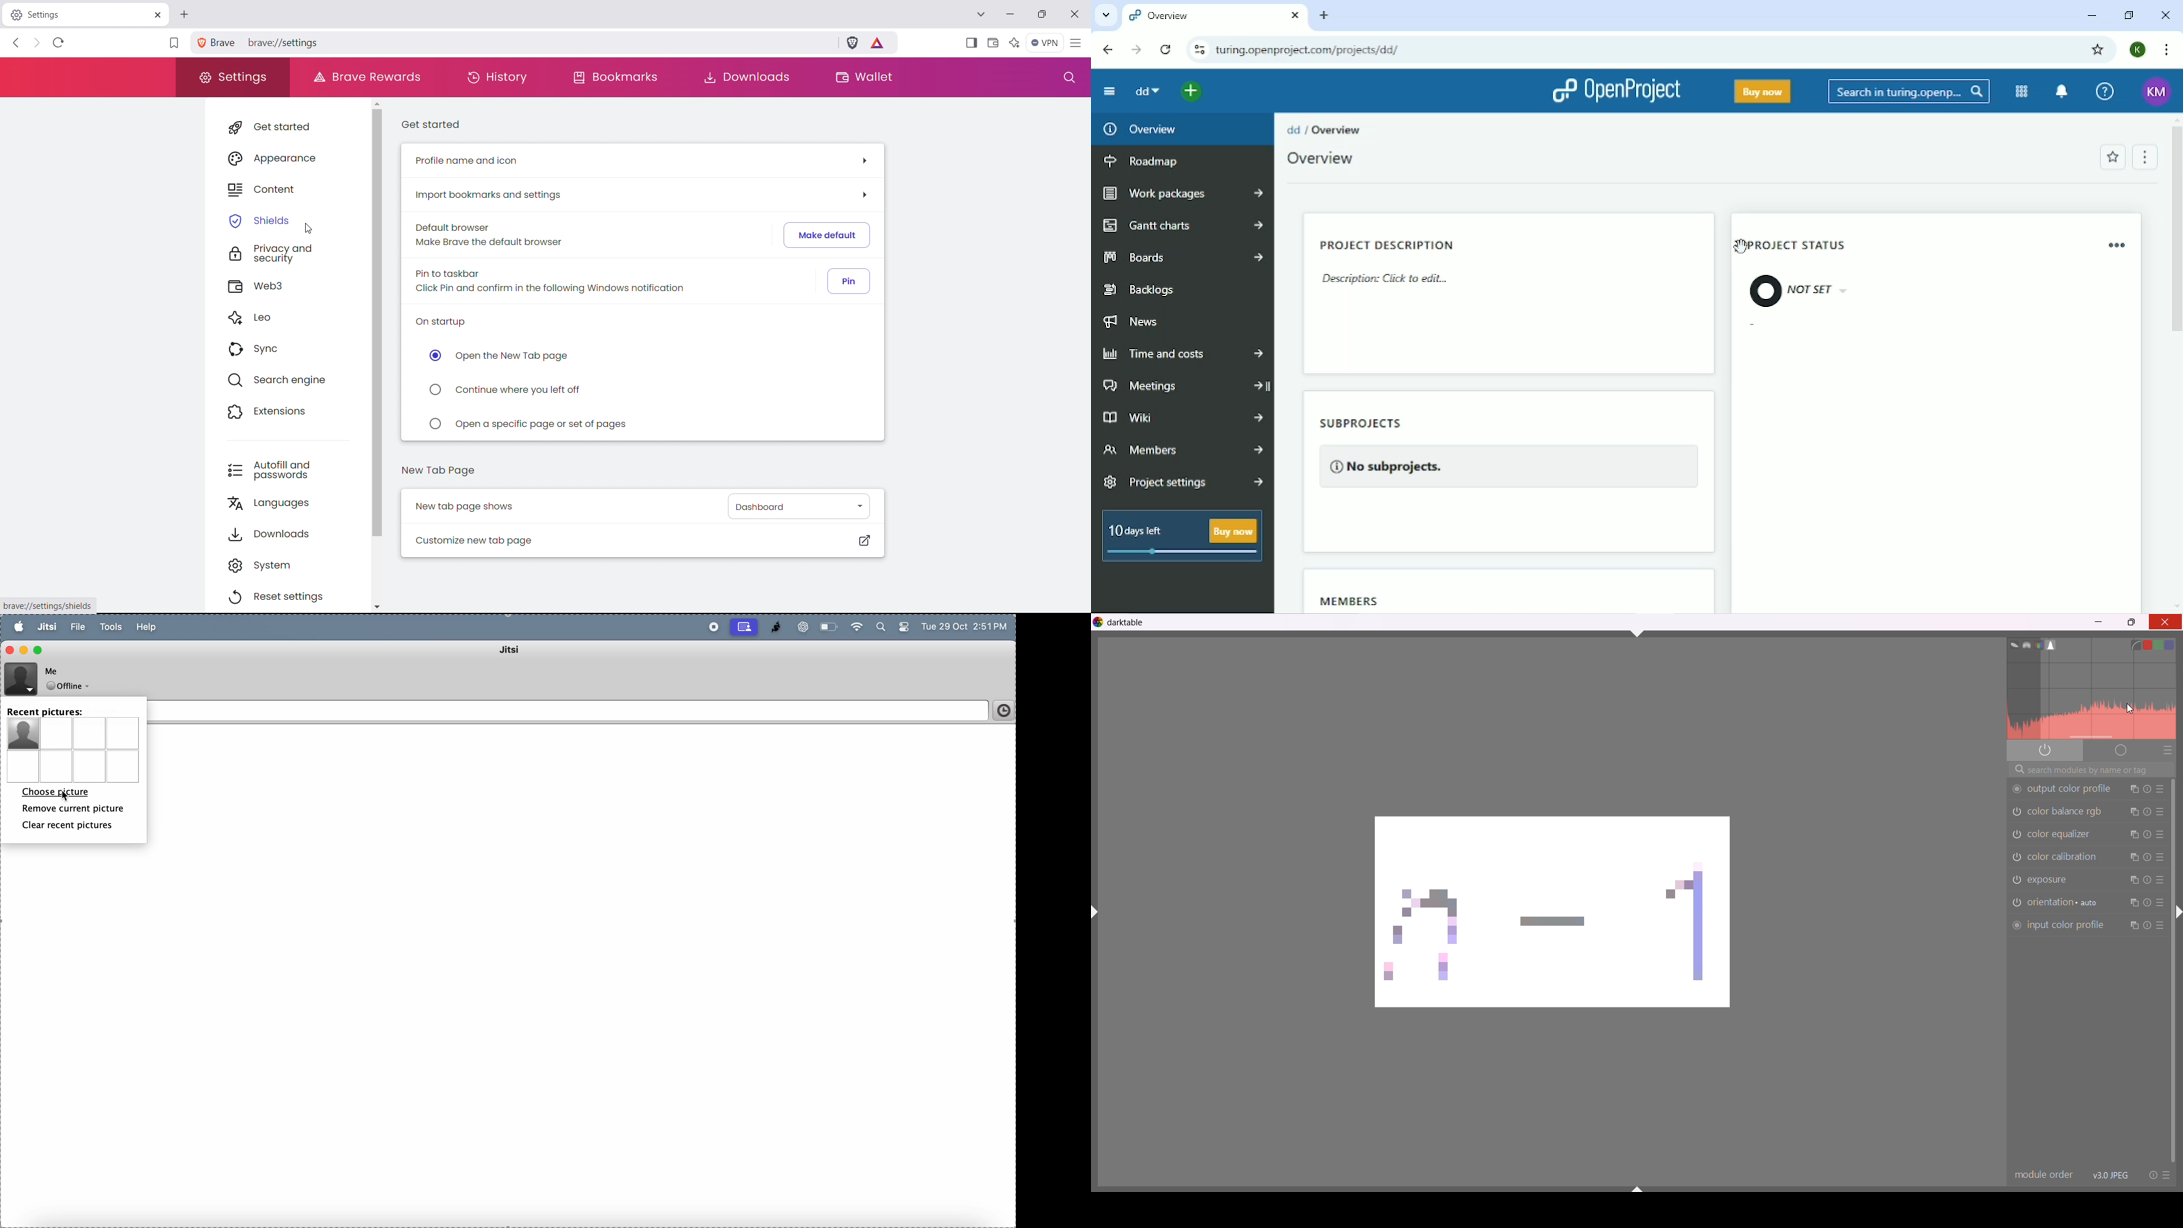  What do you see at coordinates (39, 649) in the screenshot?
I see `maximize` at bounding box center [39, 649].